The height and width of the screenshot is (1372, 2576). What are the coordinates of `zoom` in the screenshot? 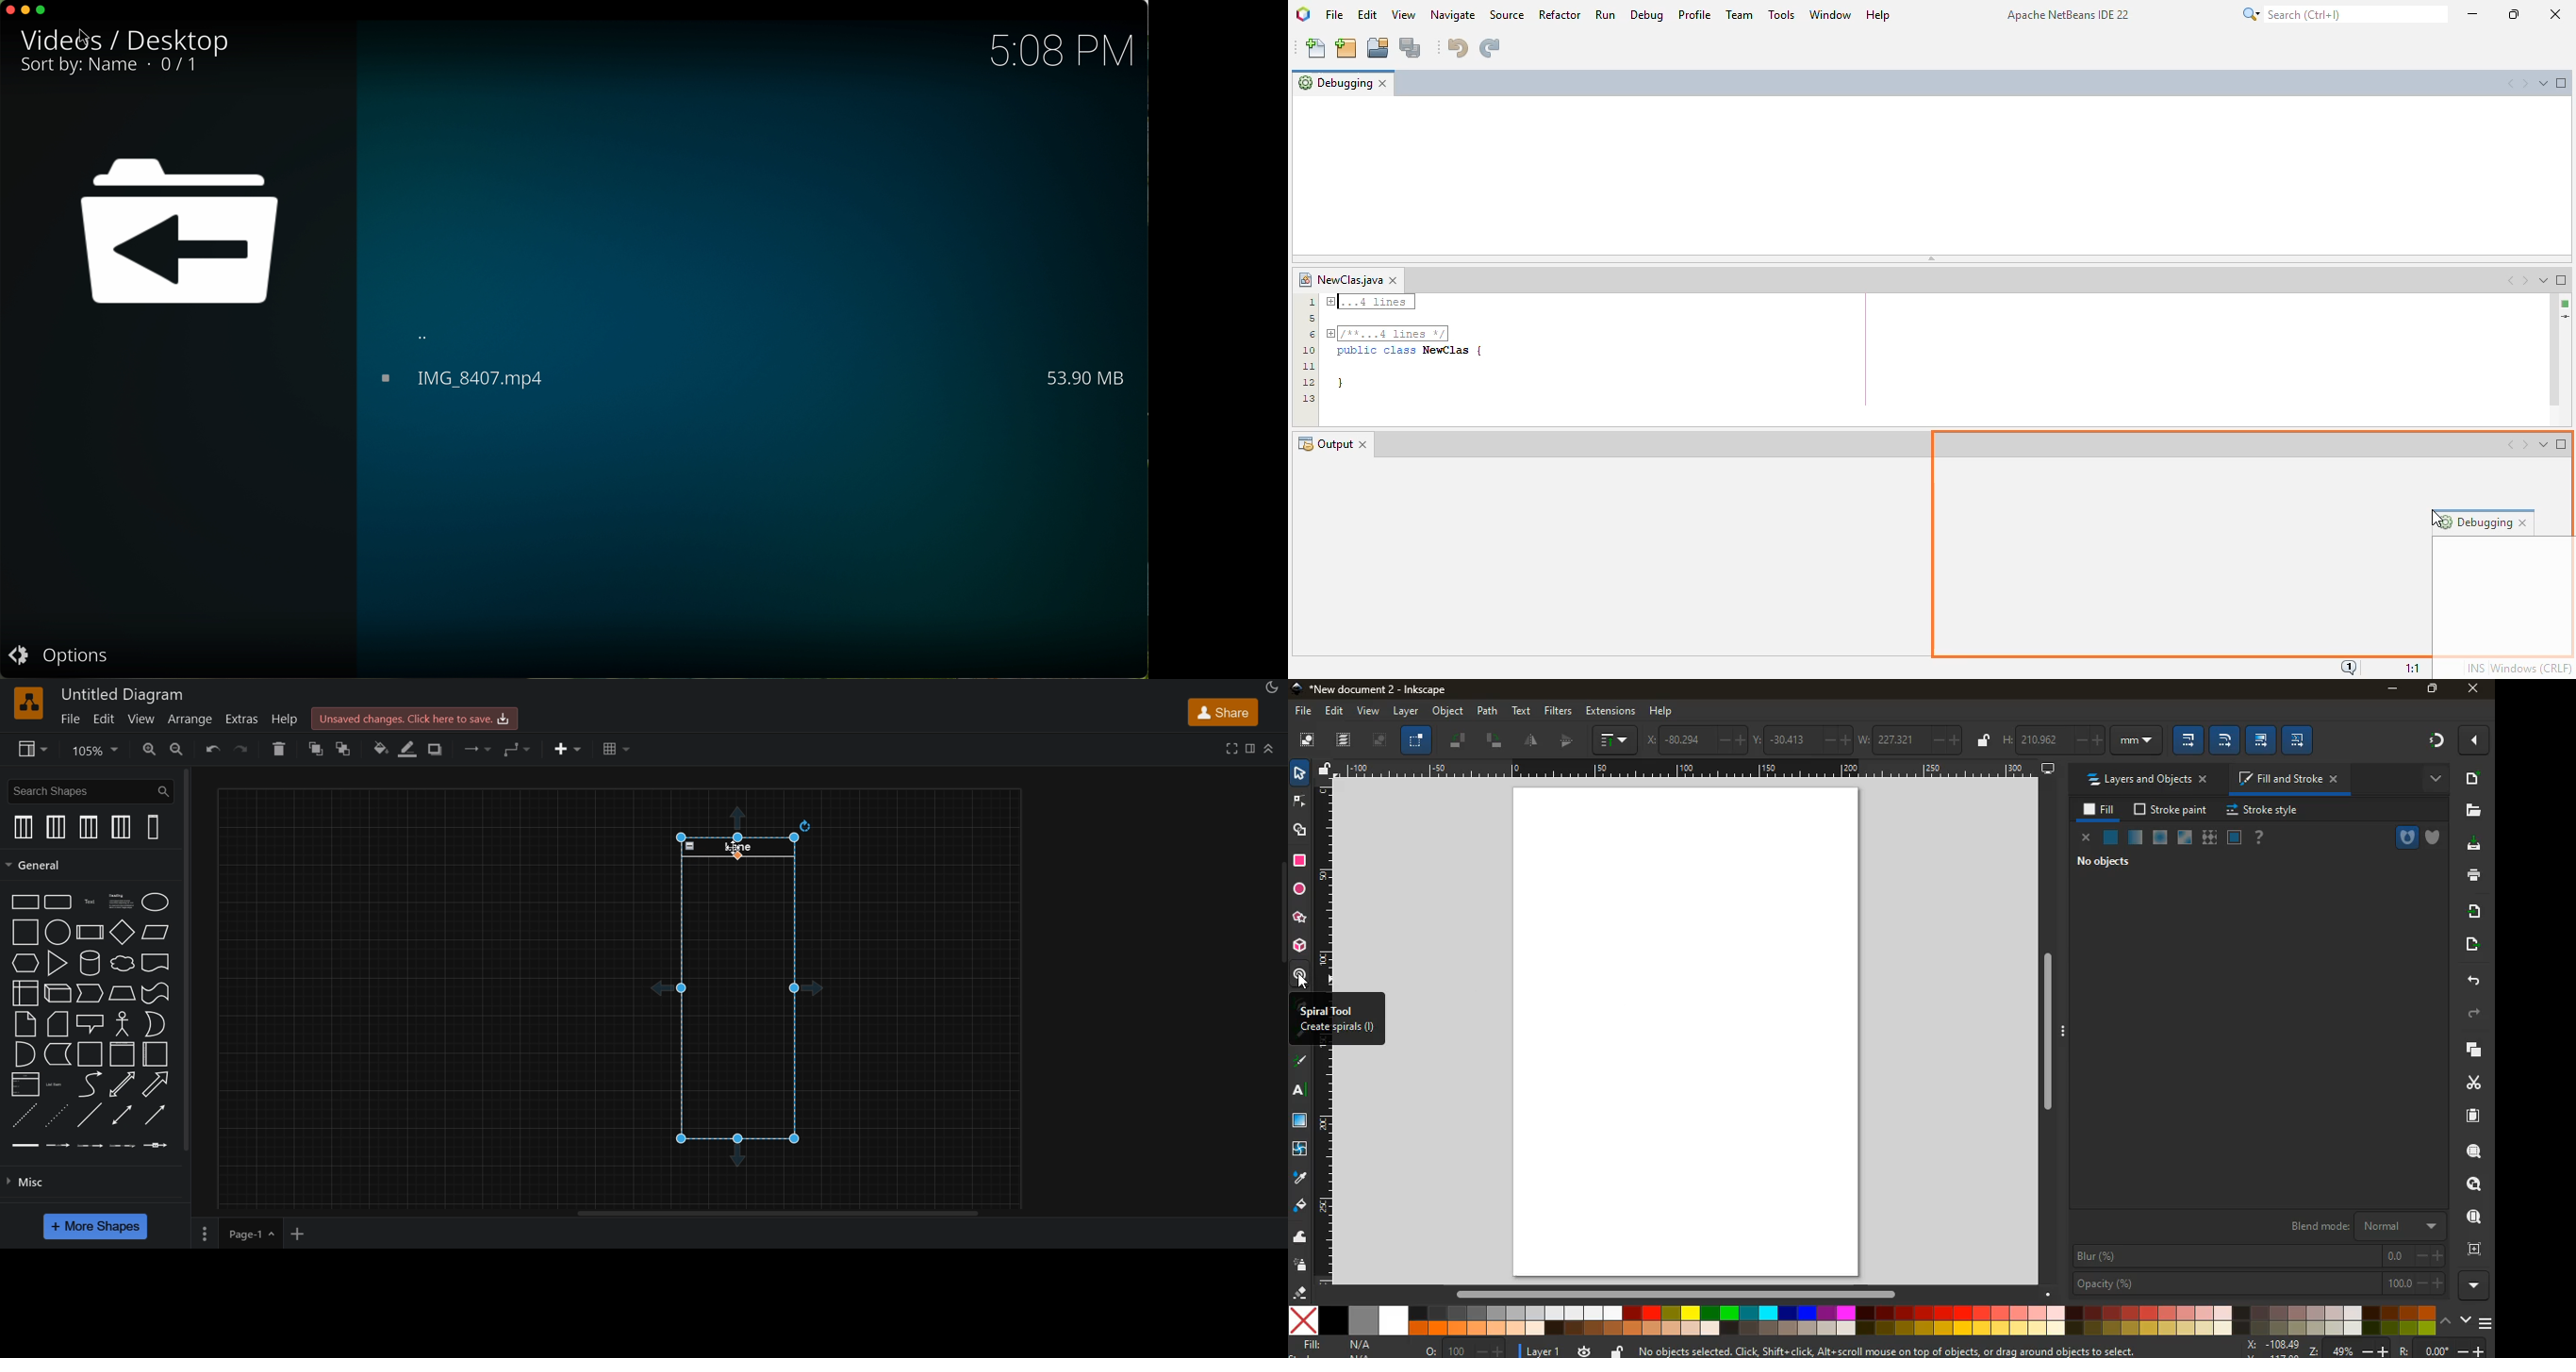 It's located at (95, 751).